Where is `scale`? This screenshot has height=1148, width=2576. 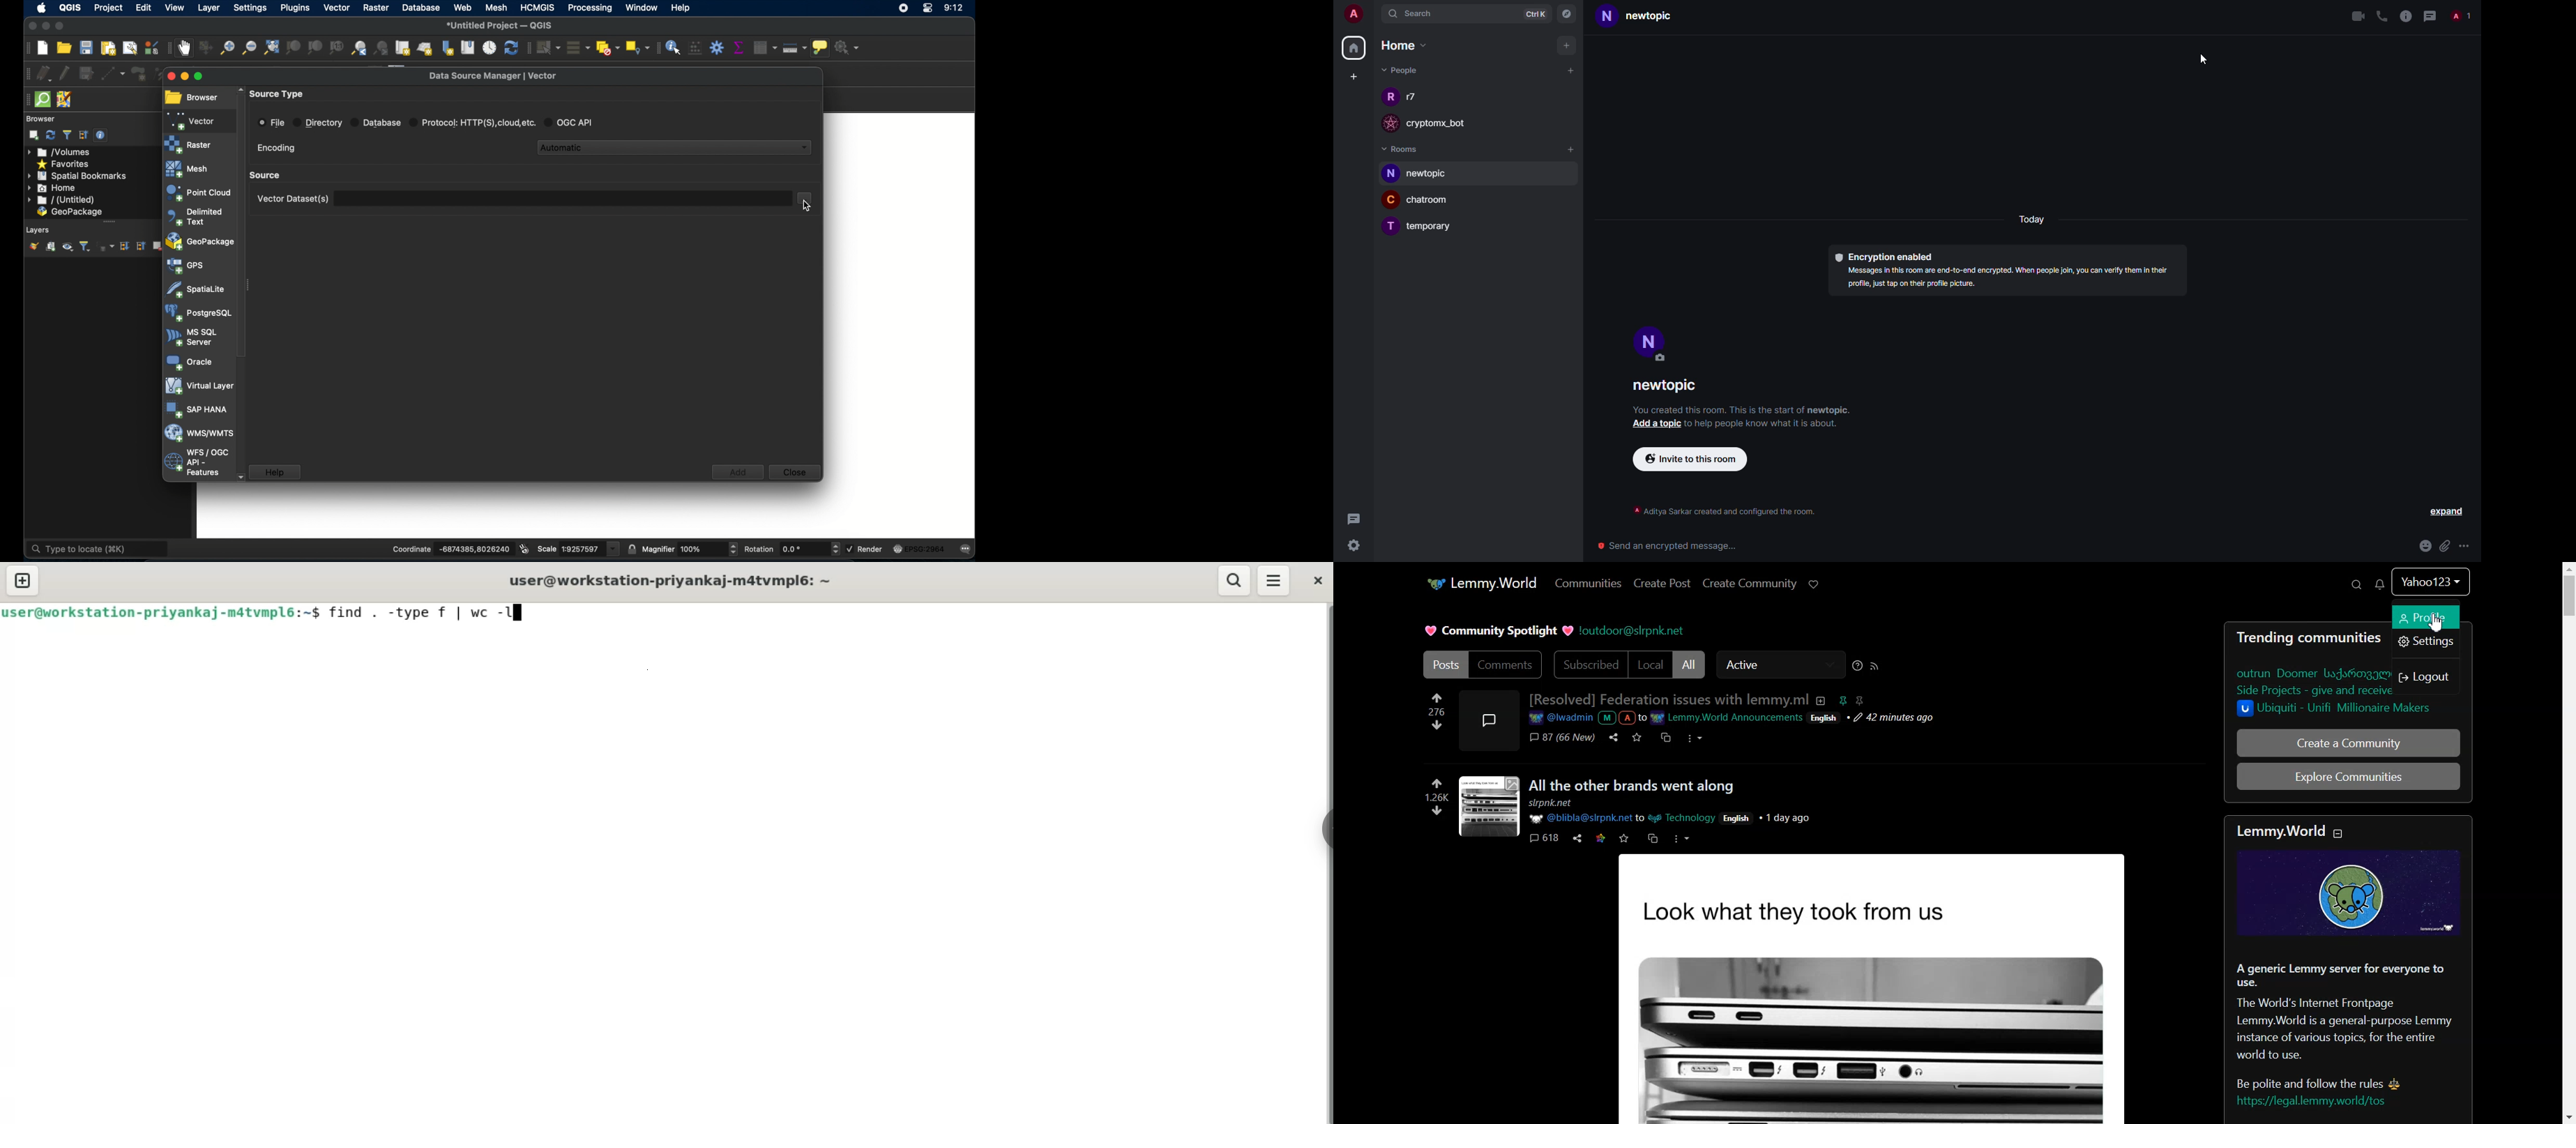
scale is located at coordinates (578, 548).